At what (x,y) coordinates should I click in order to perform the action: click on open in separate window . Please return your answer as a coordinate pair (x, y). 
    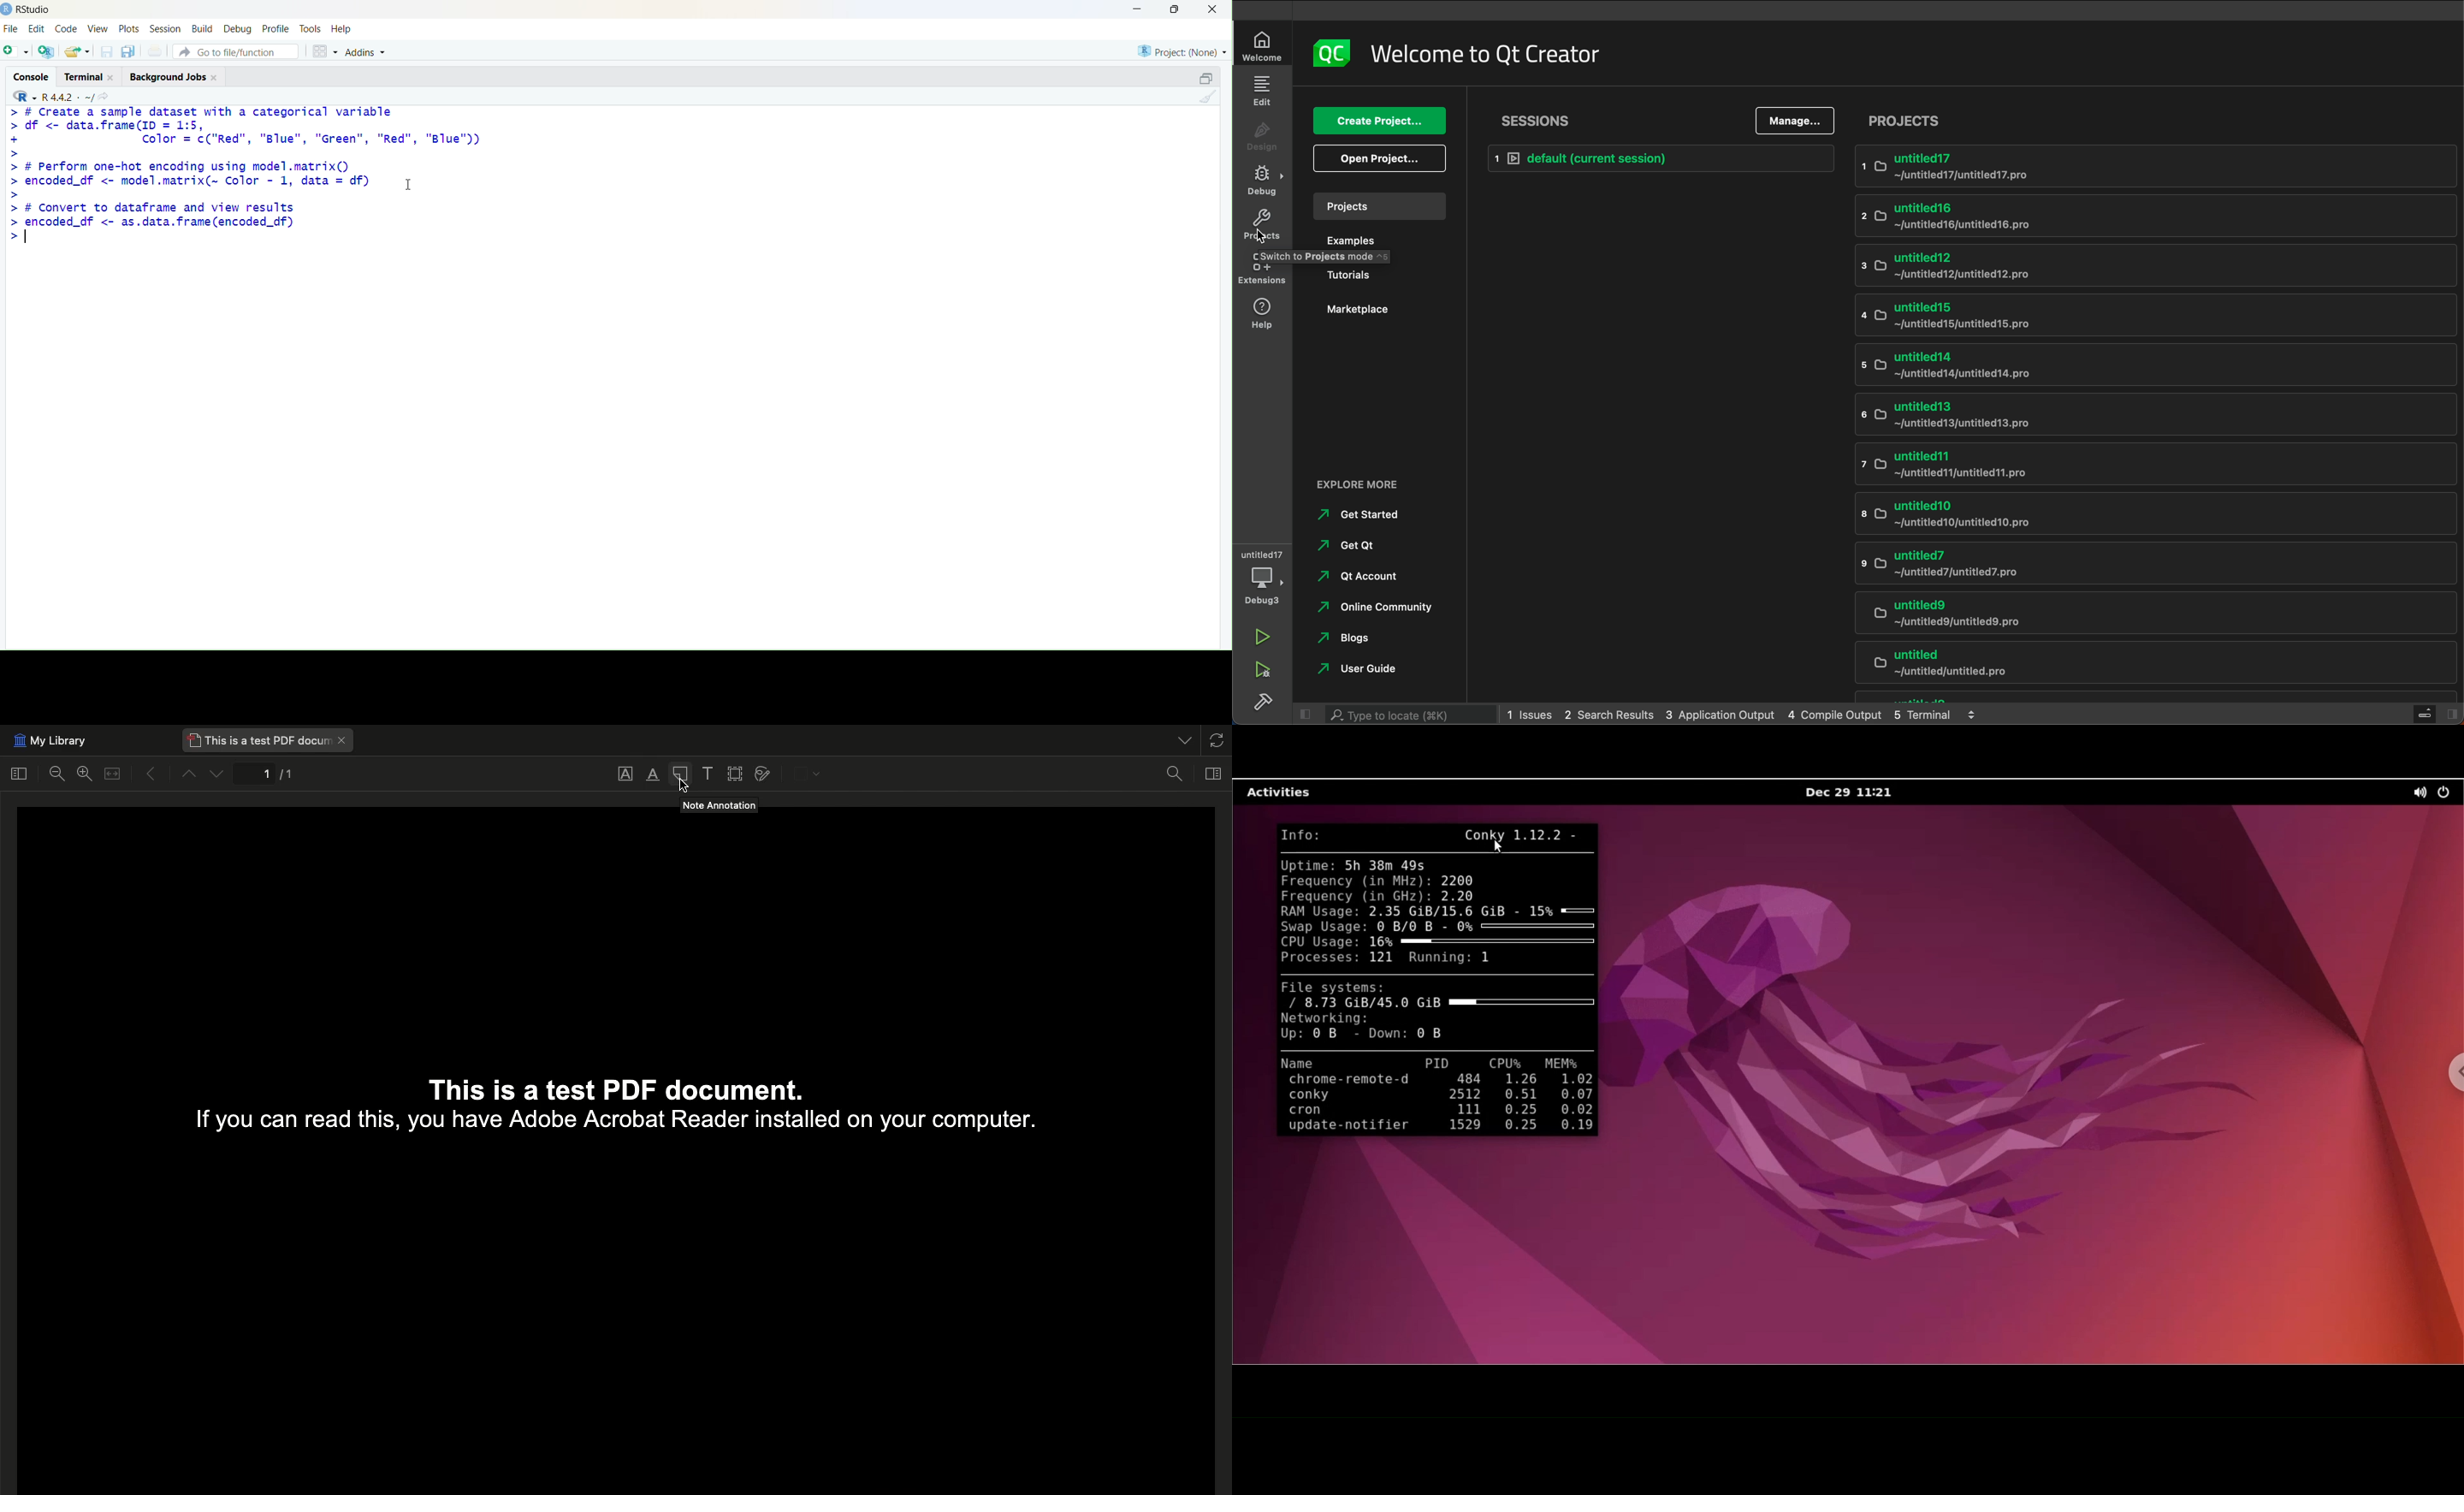
    Looking at the image, I should click on (1206, 78).